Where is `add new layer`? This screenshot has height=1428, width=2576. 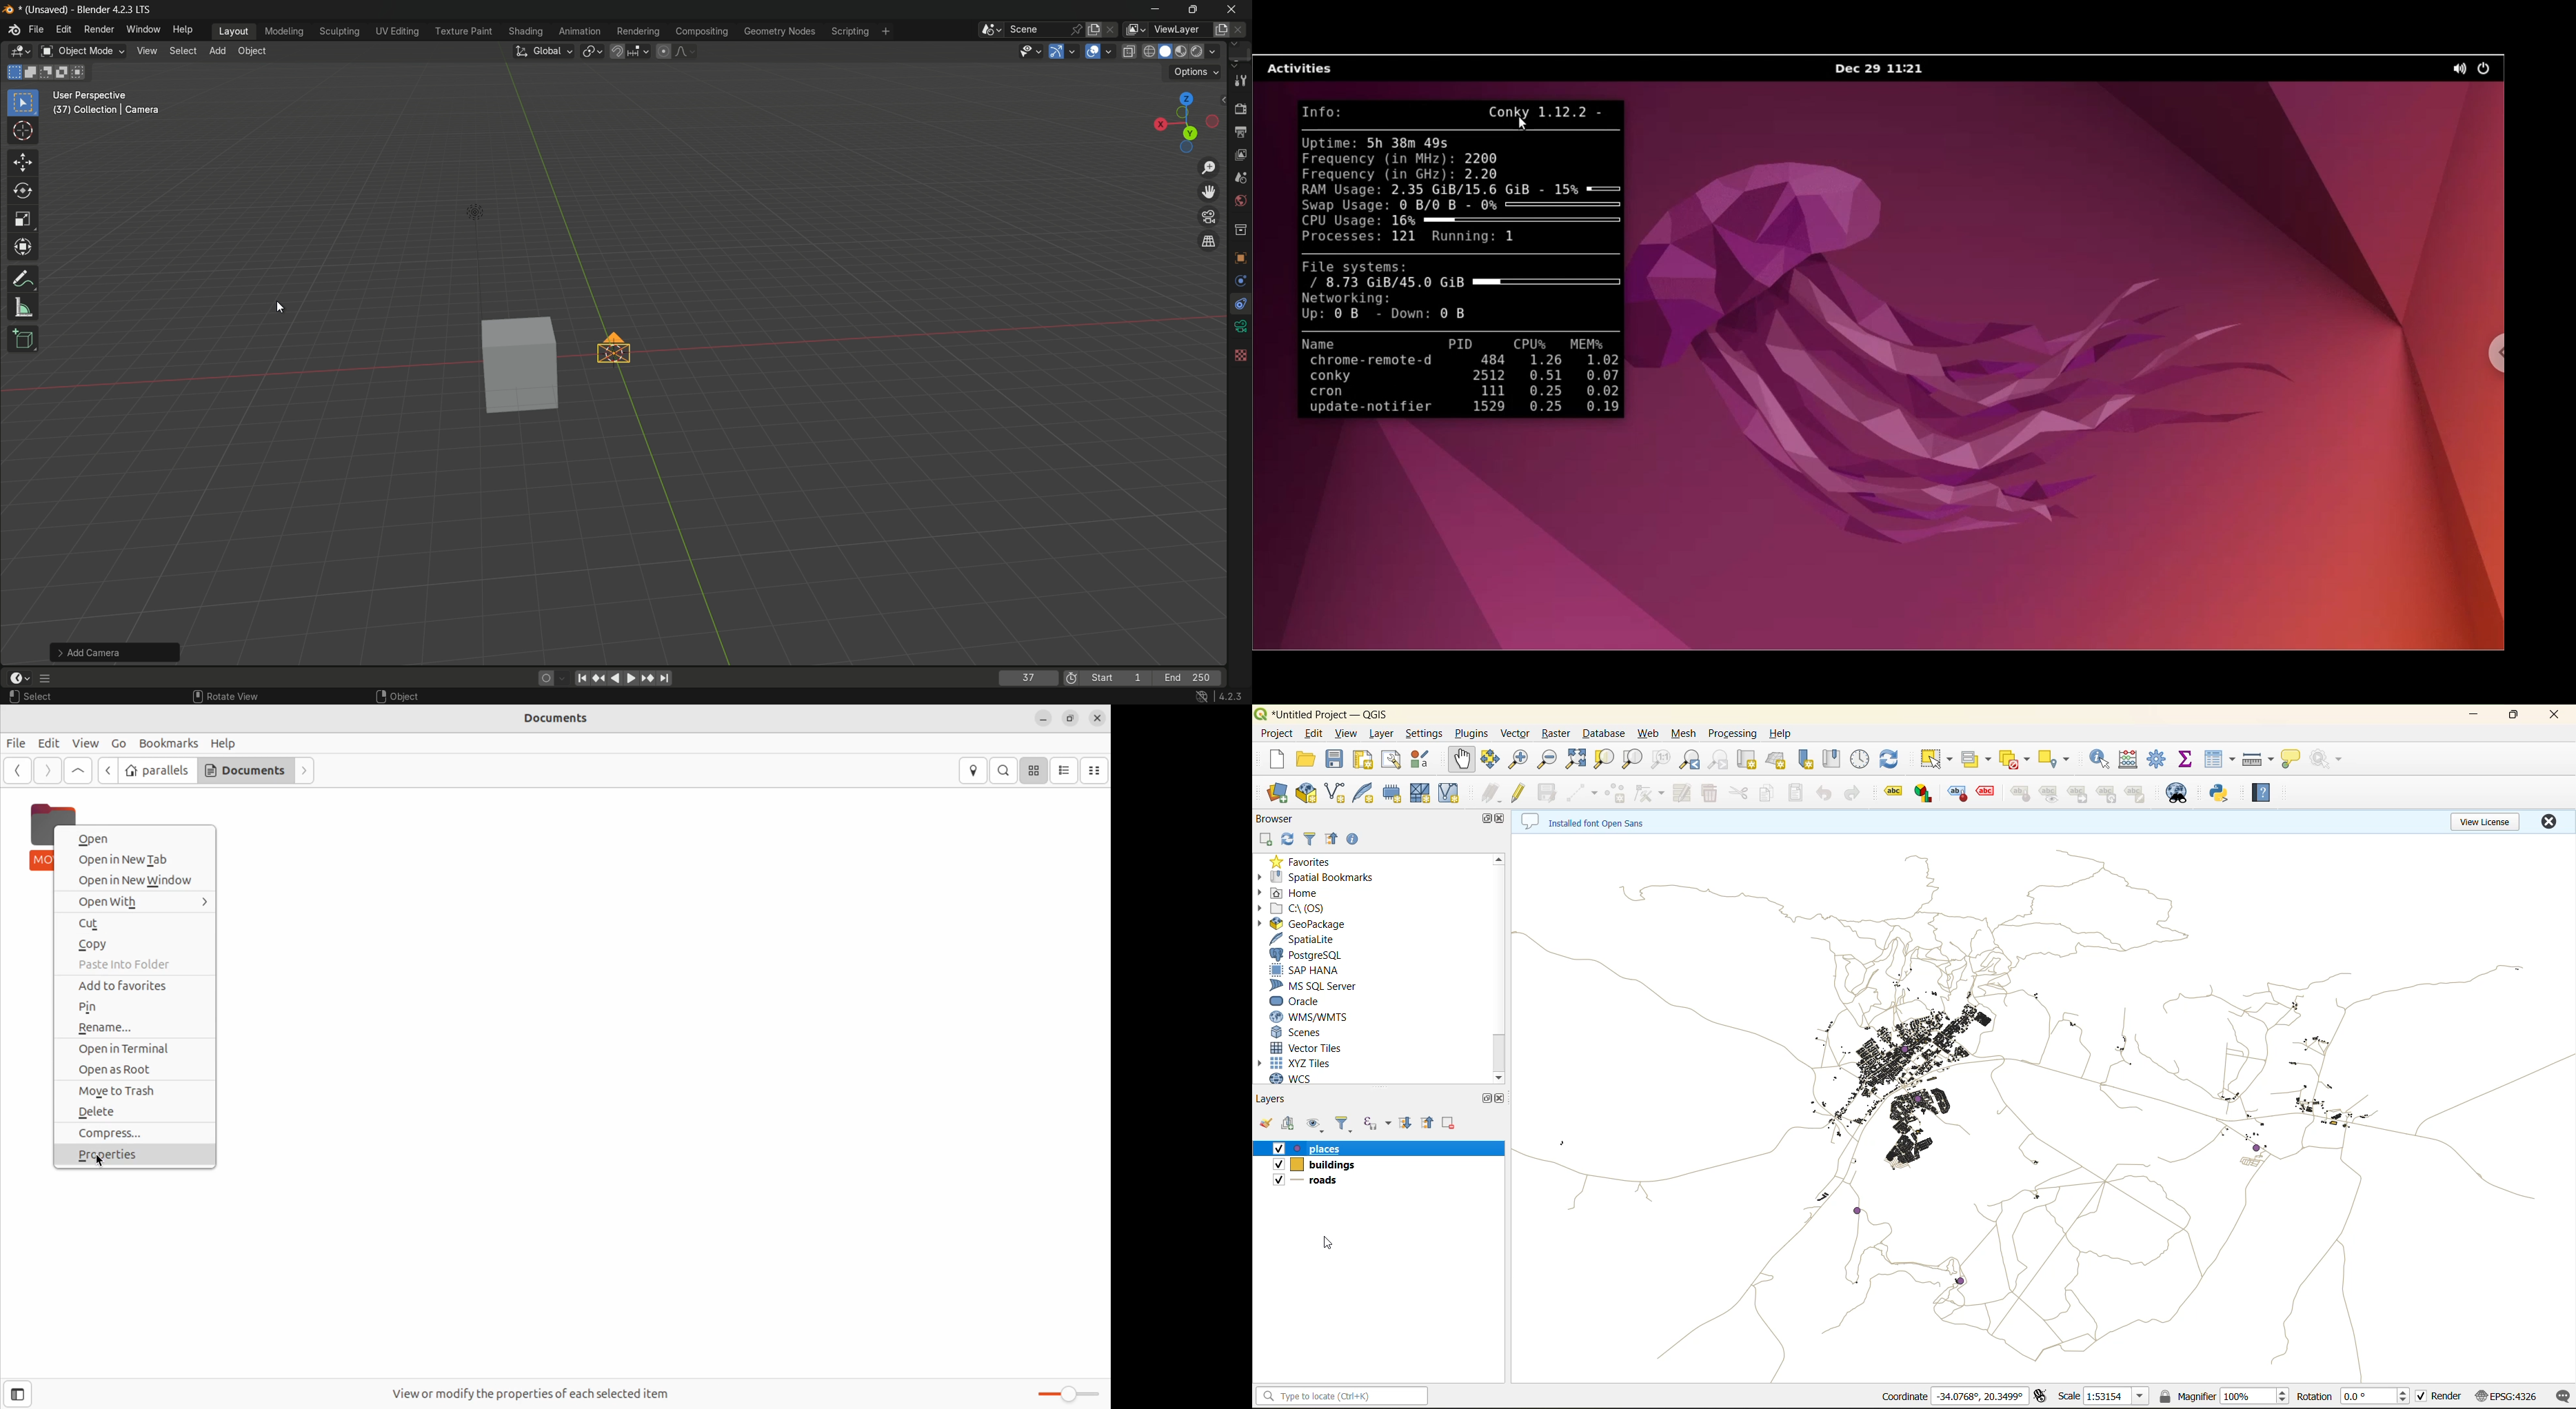
add new layer is located at coordinates (1222, 29).